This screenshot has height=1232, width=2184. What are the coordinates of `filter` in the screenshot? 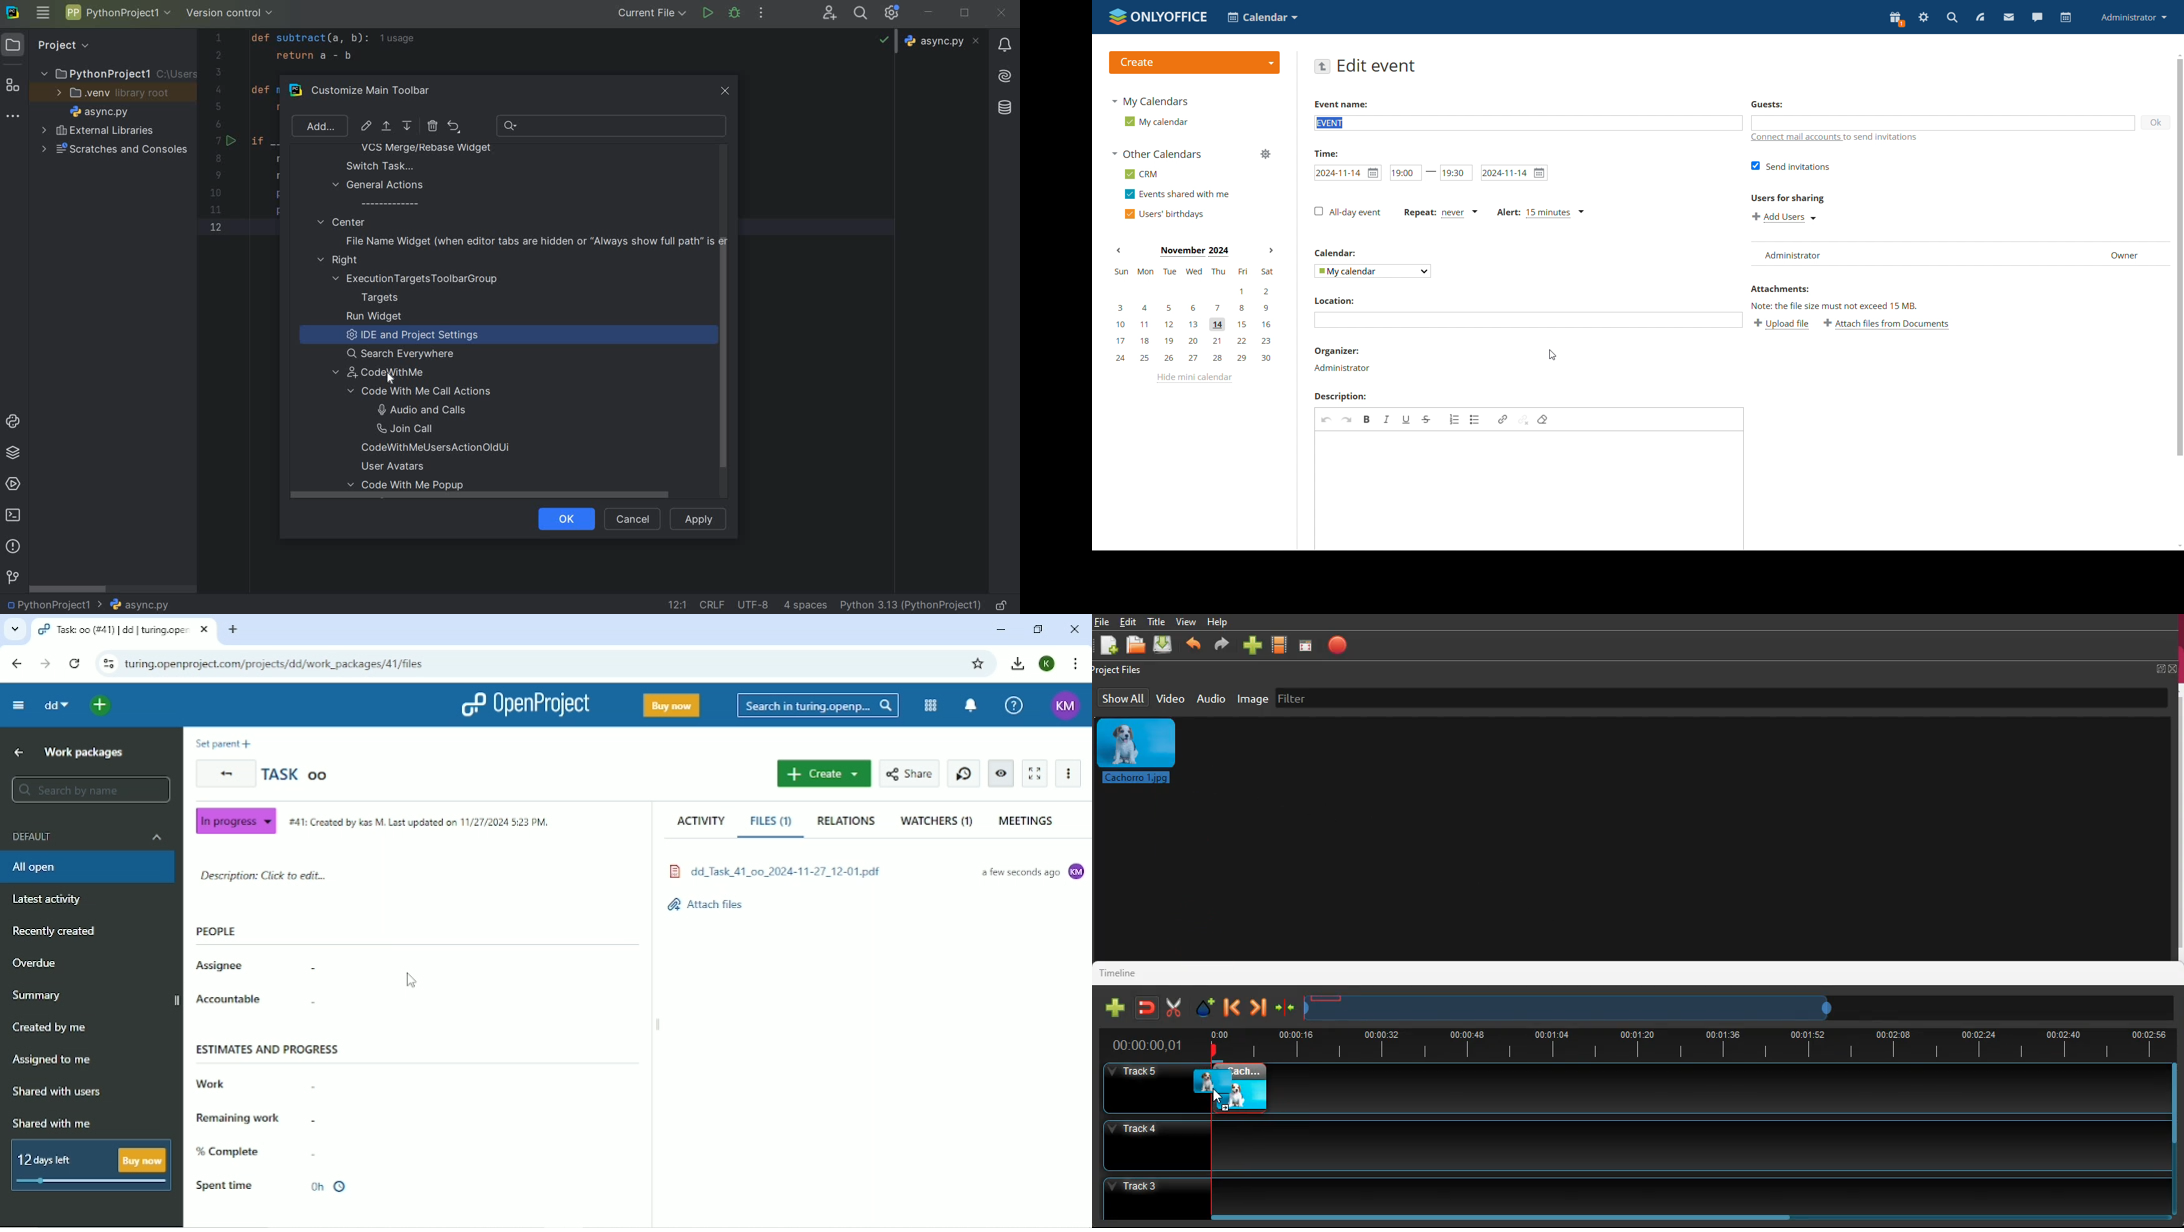 It's located at (1379, 696).